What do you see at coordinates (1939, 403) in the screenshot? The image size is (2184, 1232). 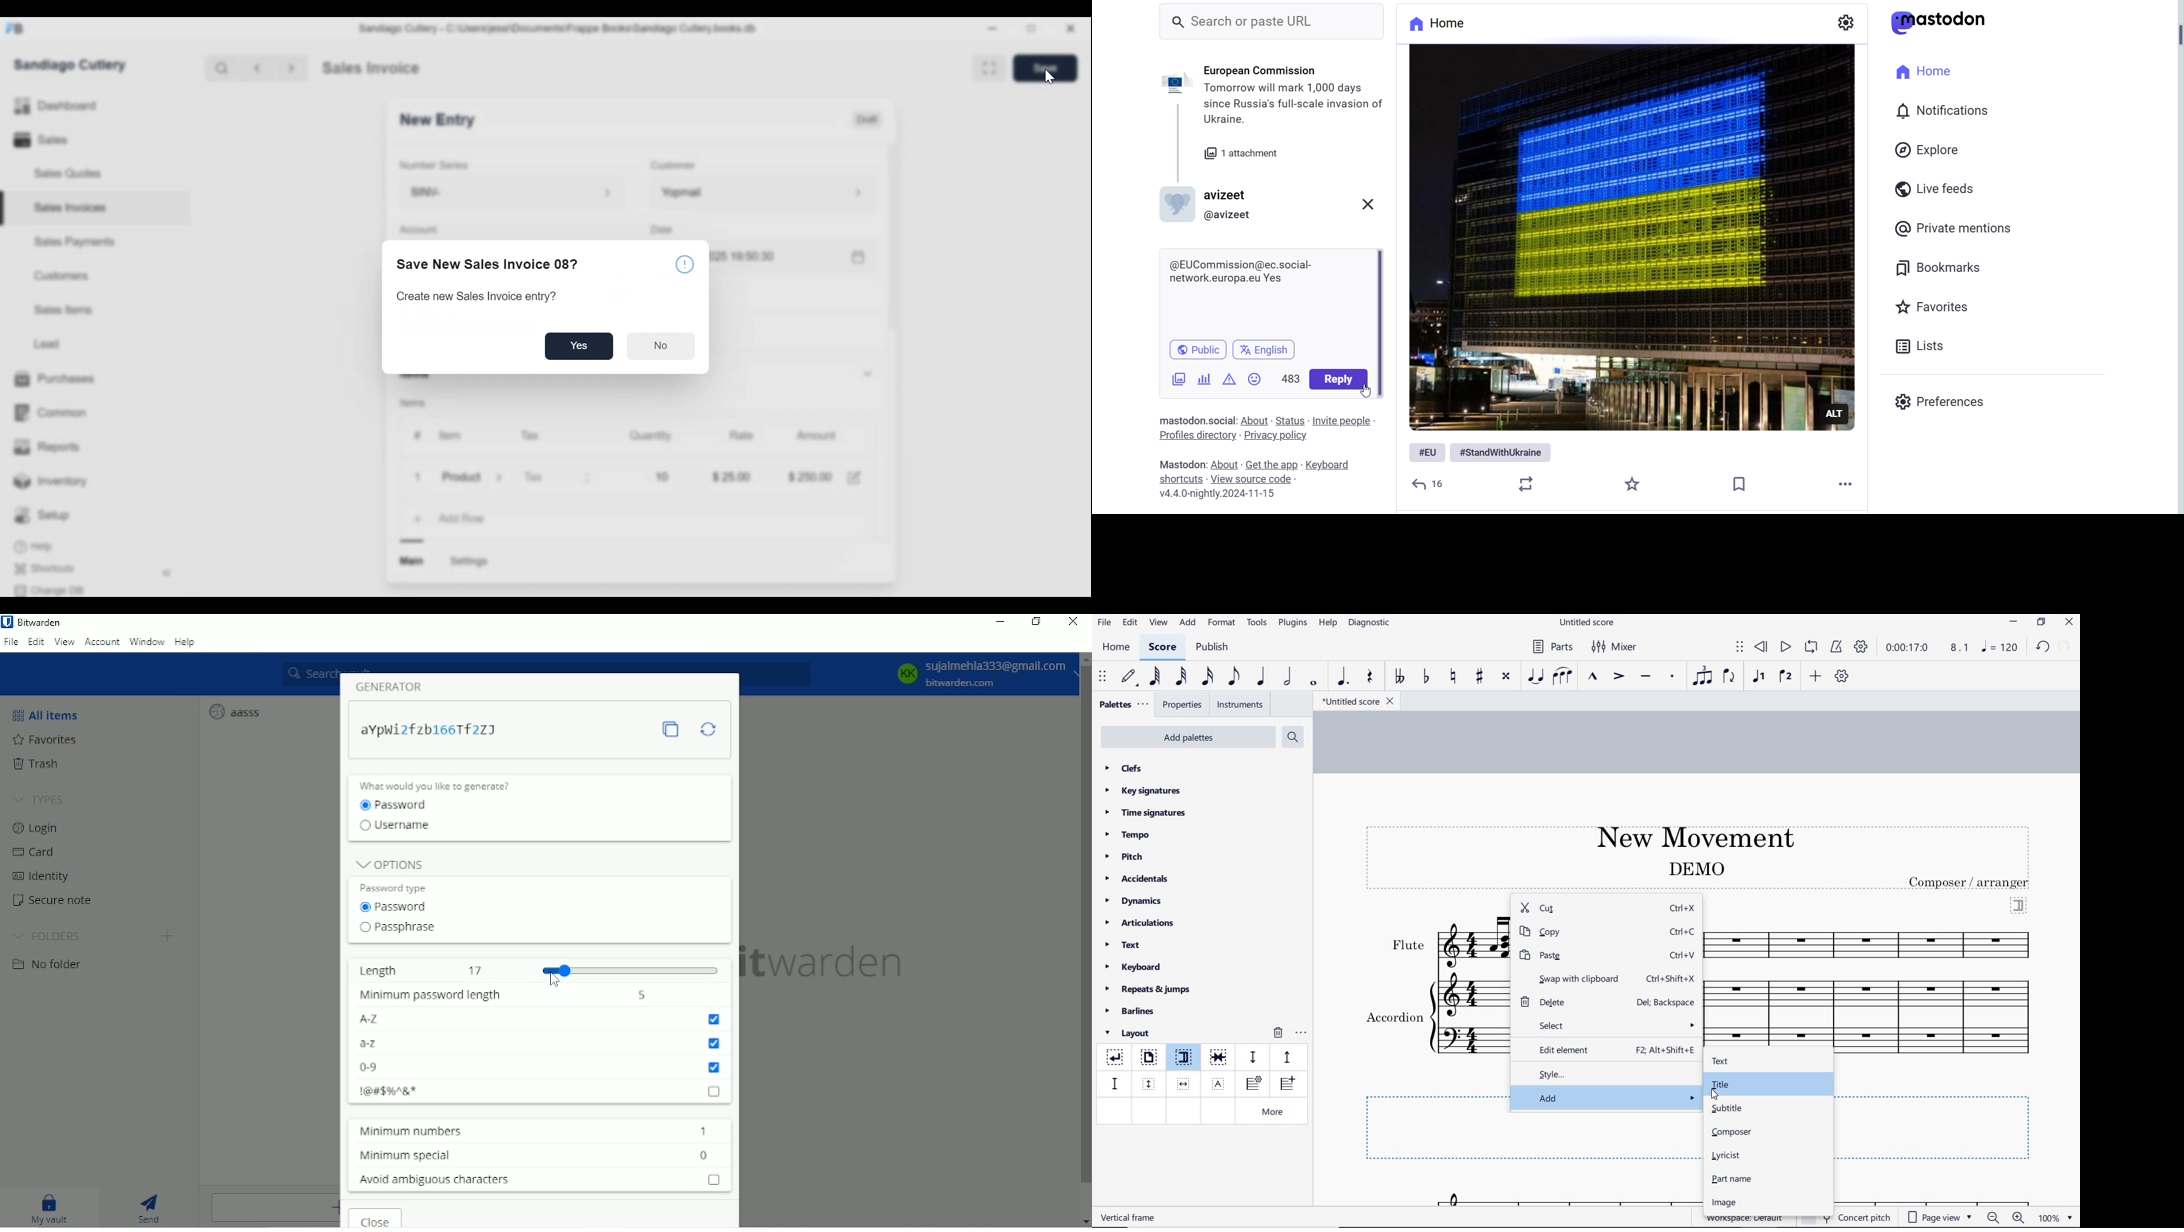 I see `preferences` at bounding box center [1939, 403].